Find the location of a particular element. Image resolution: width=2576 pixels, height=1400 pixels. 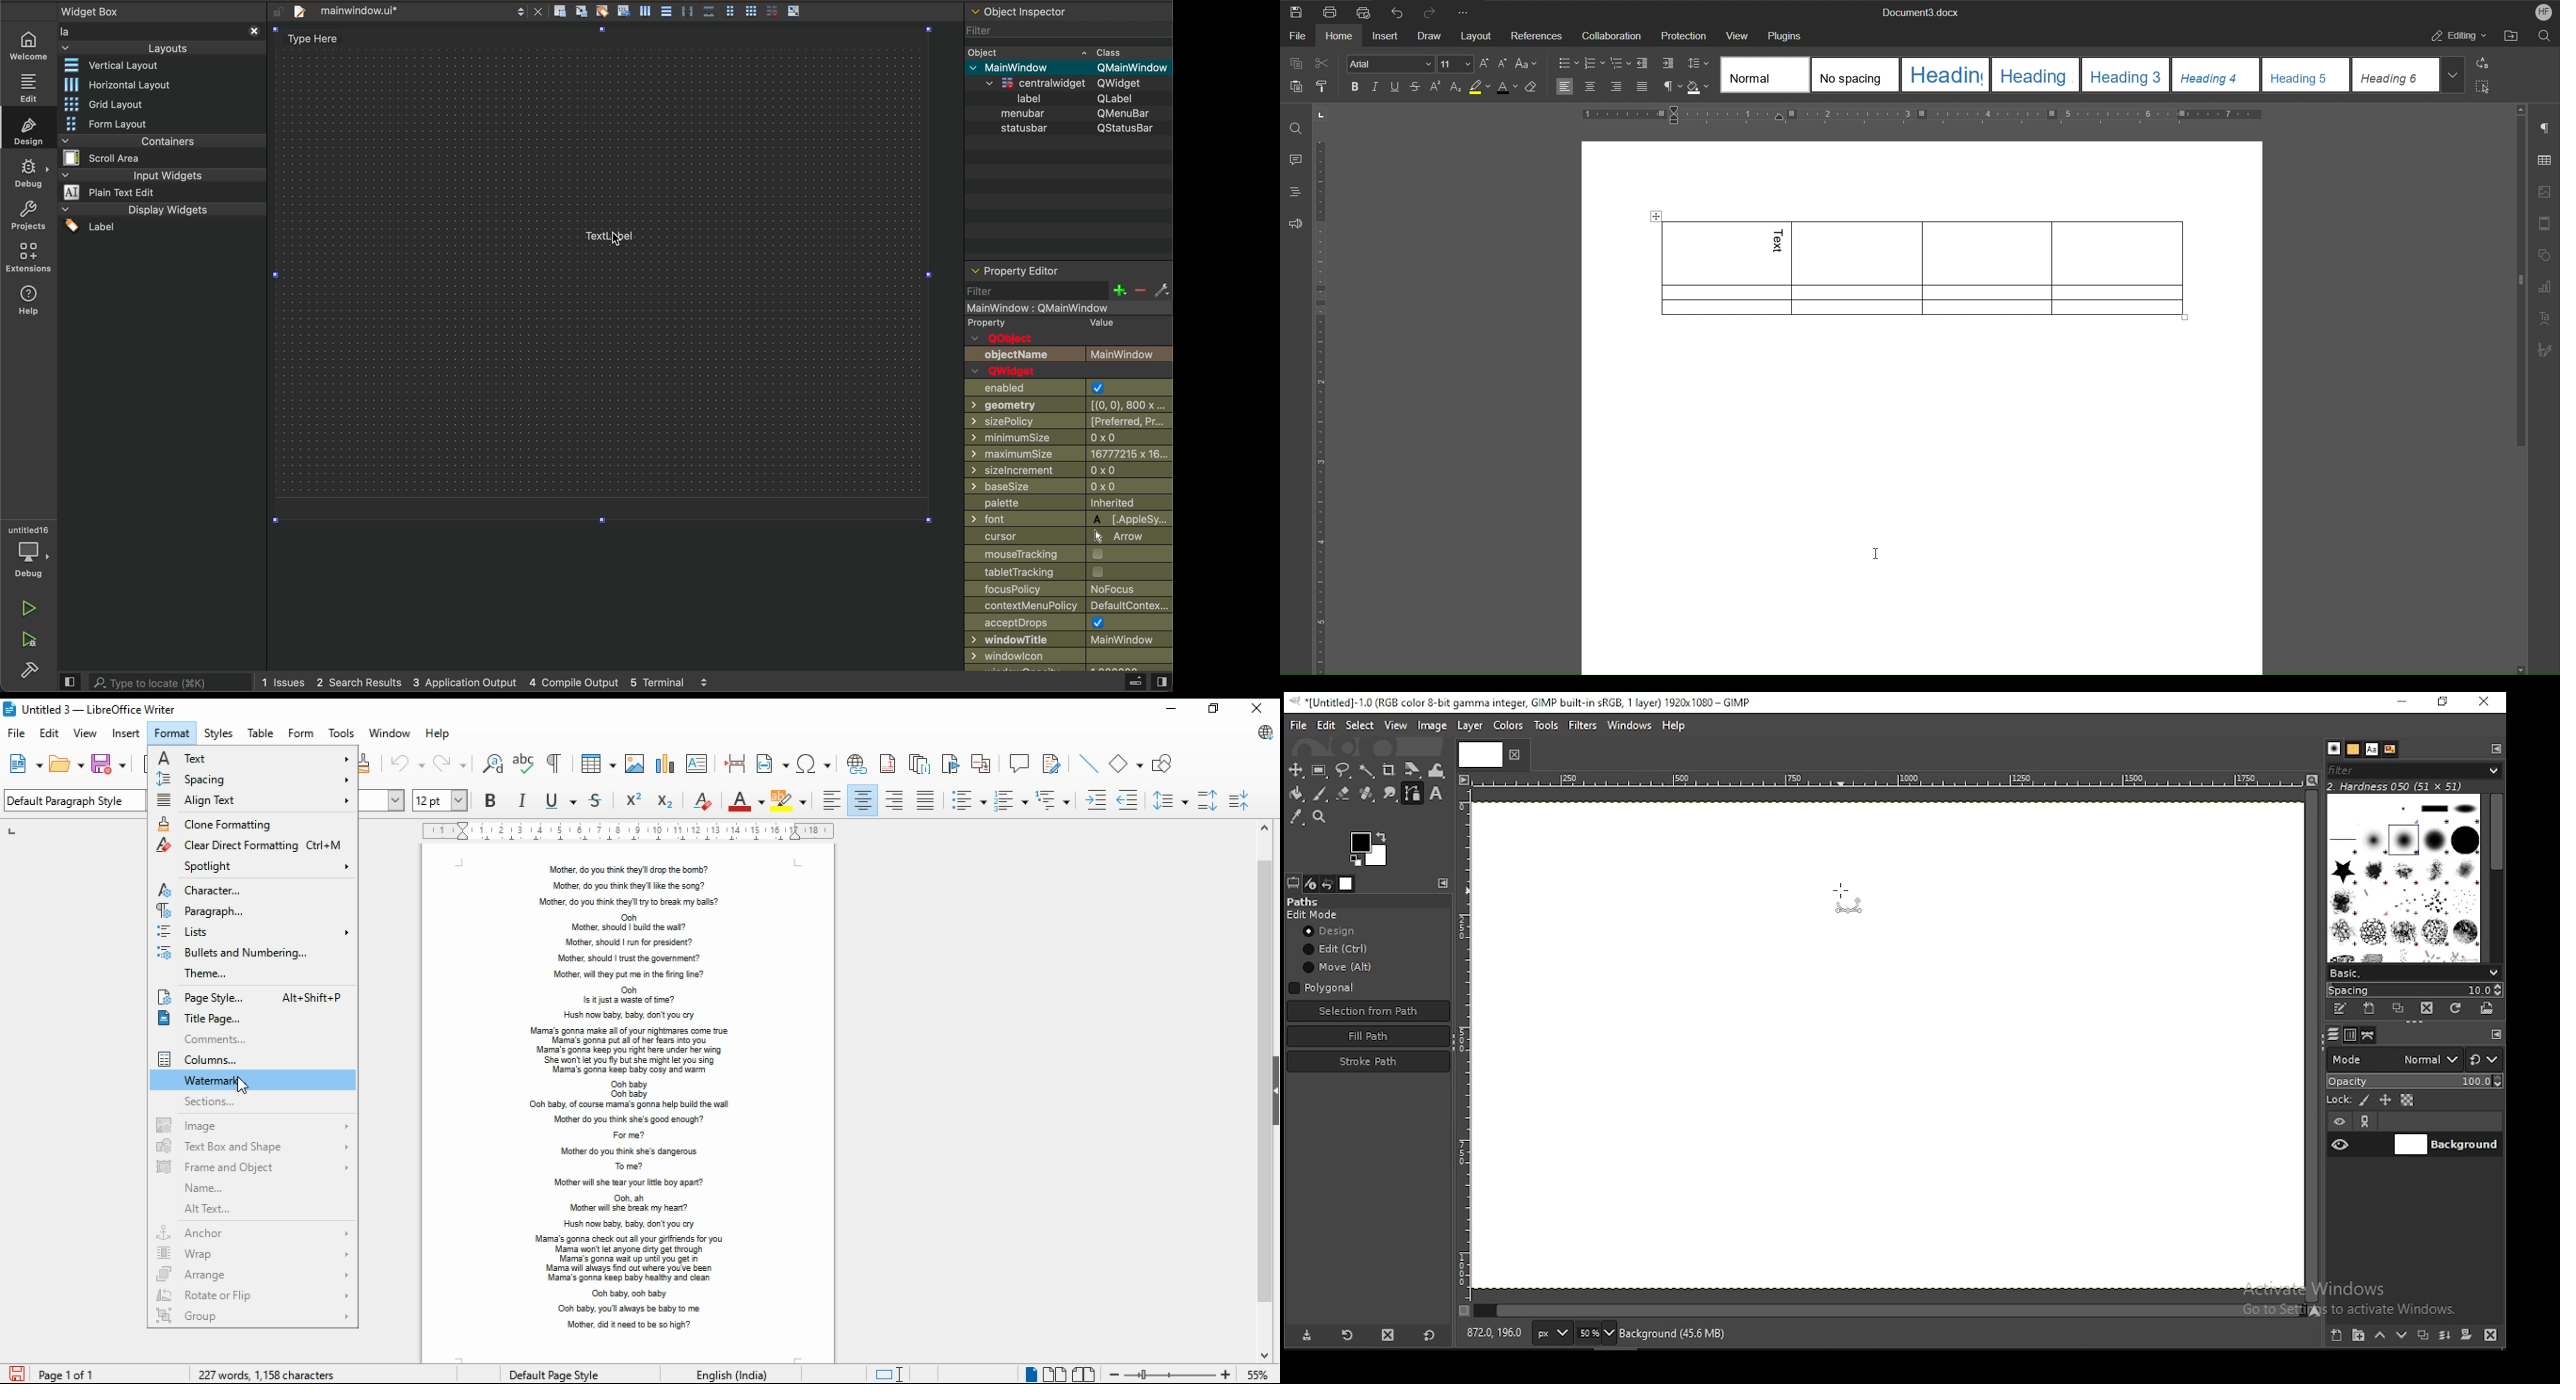

stroke path is located at coordinates (1368, 1061).